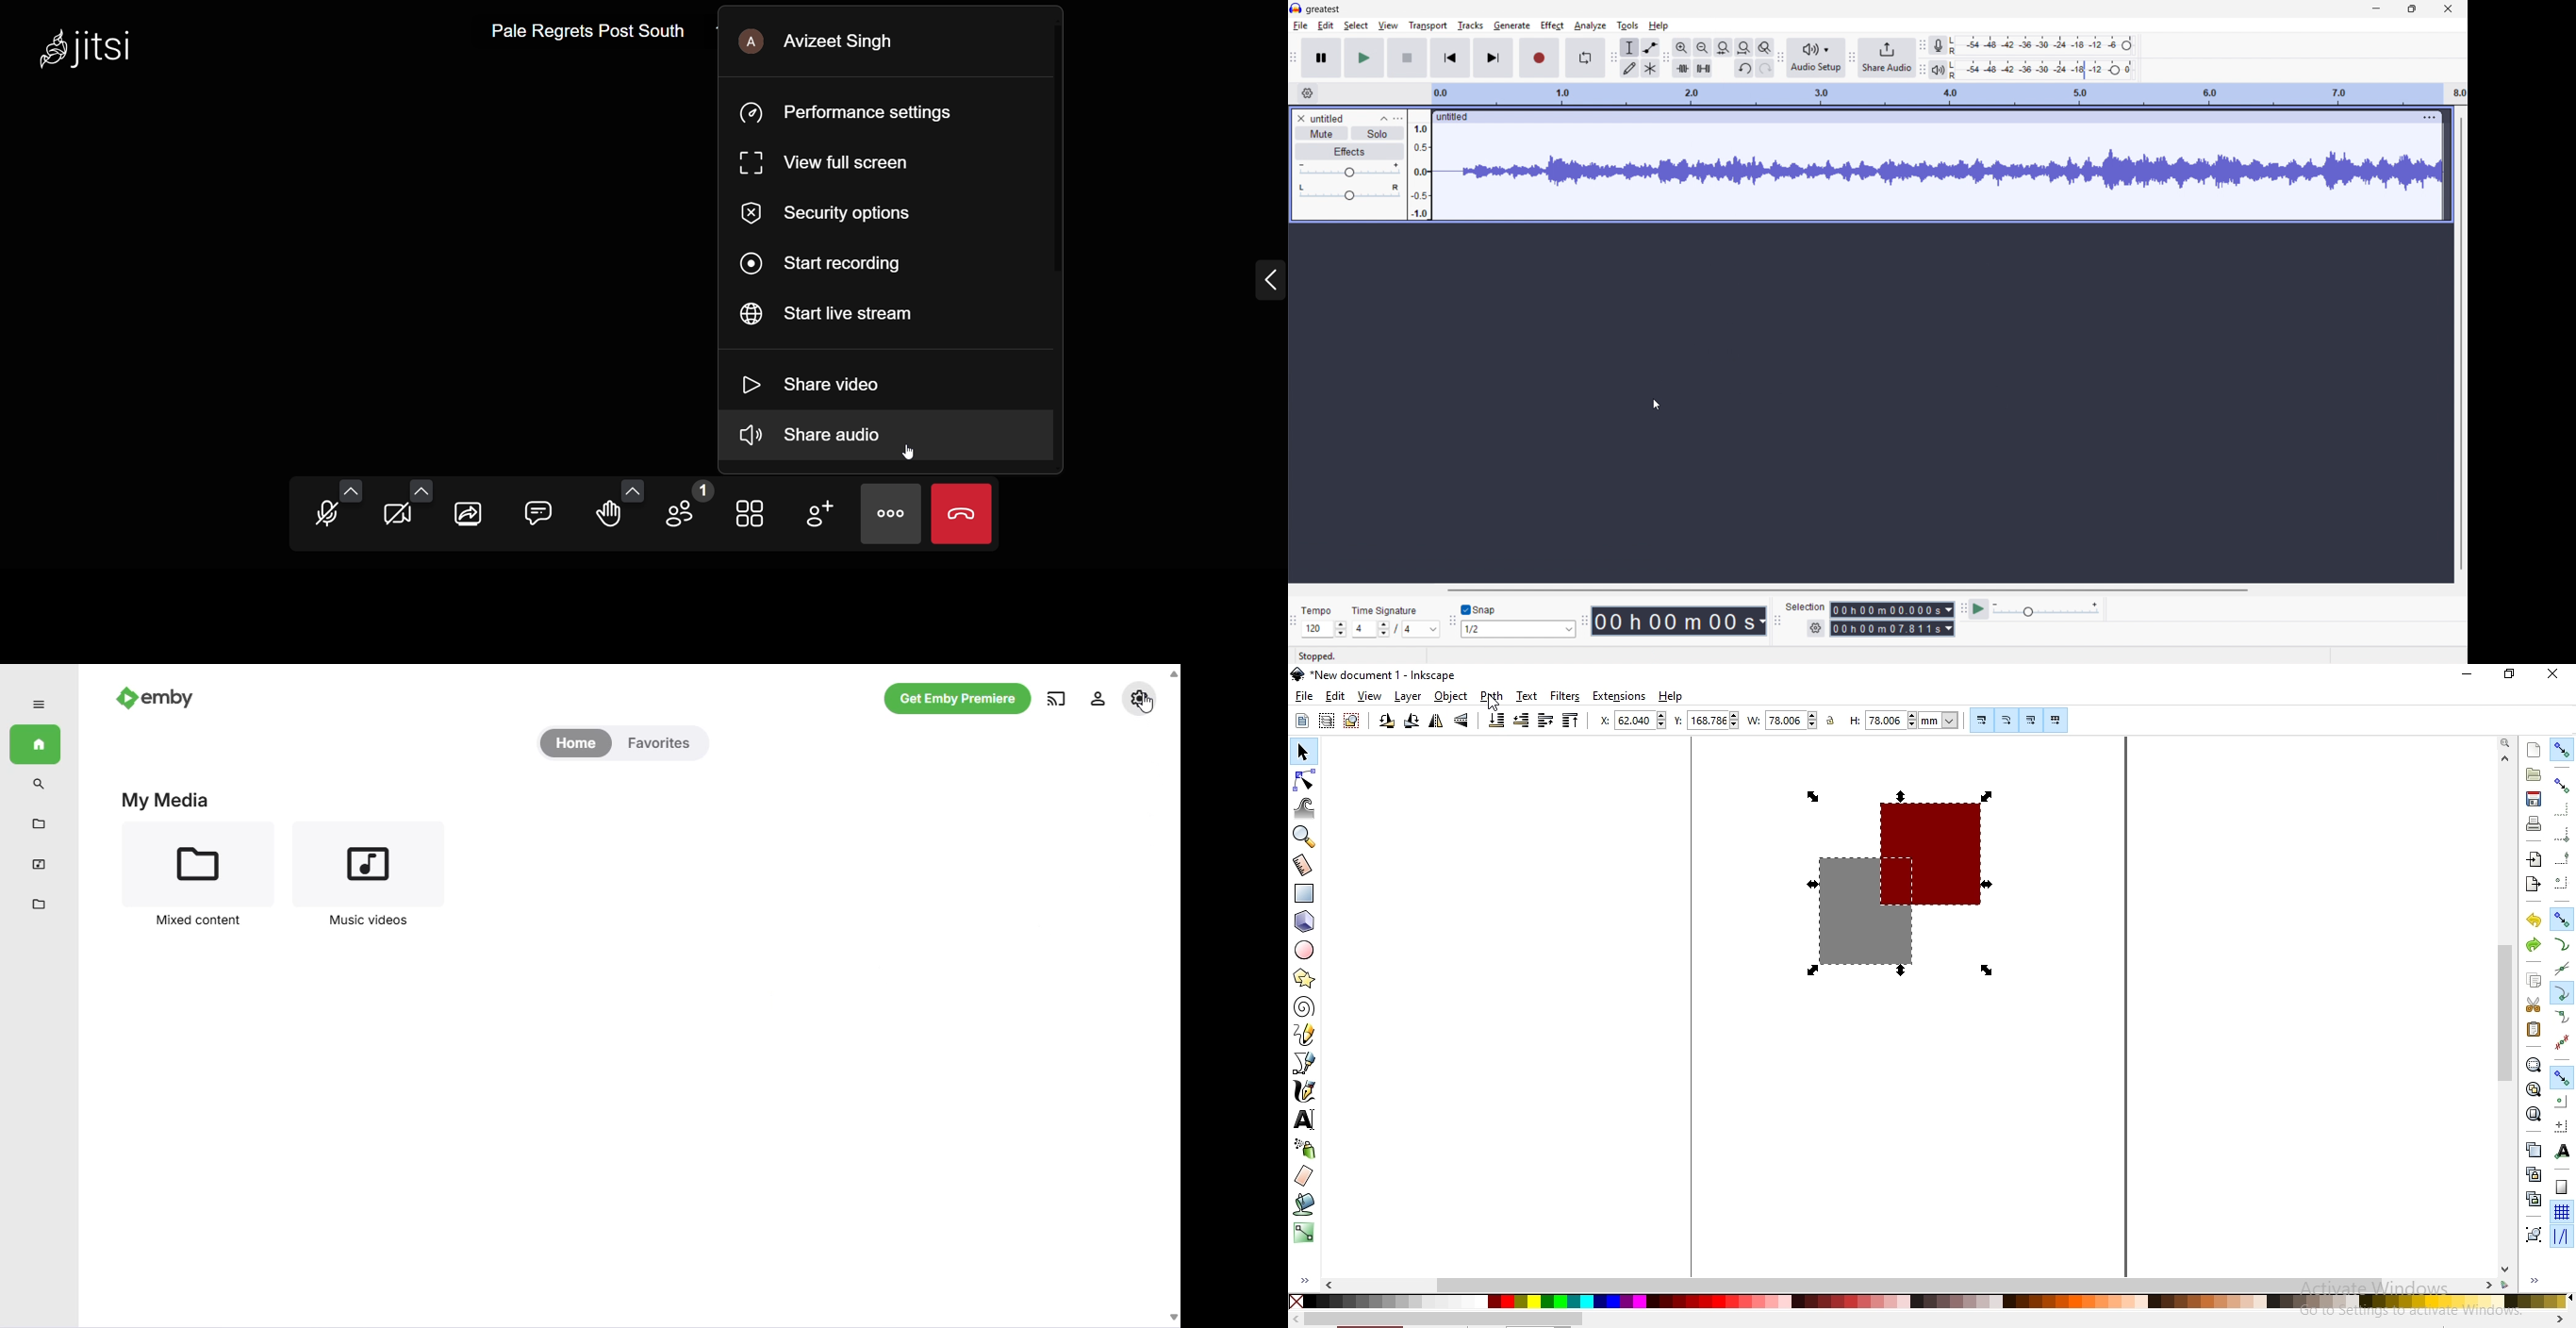  Describe the element at coordinates (2562, 945) in the screenshot. I see `snap to paths` at that location.